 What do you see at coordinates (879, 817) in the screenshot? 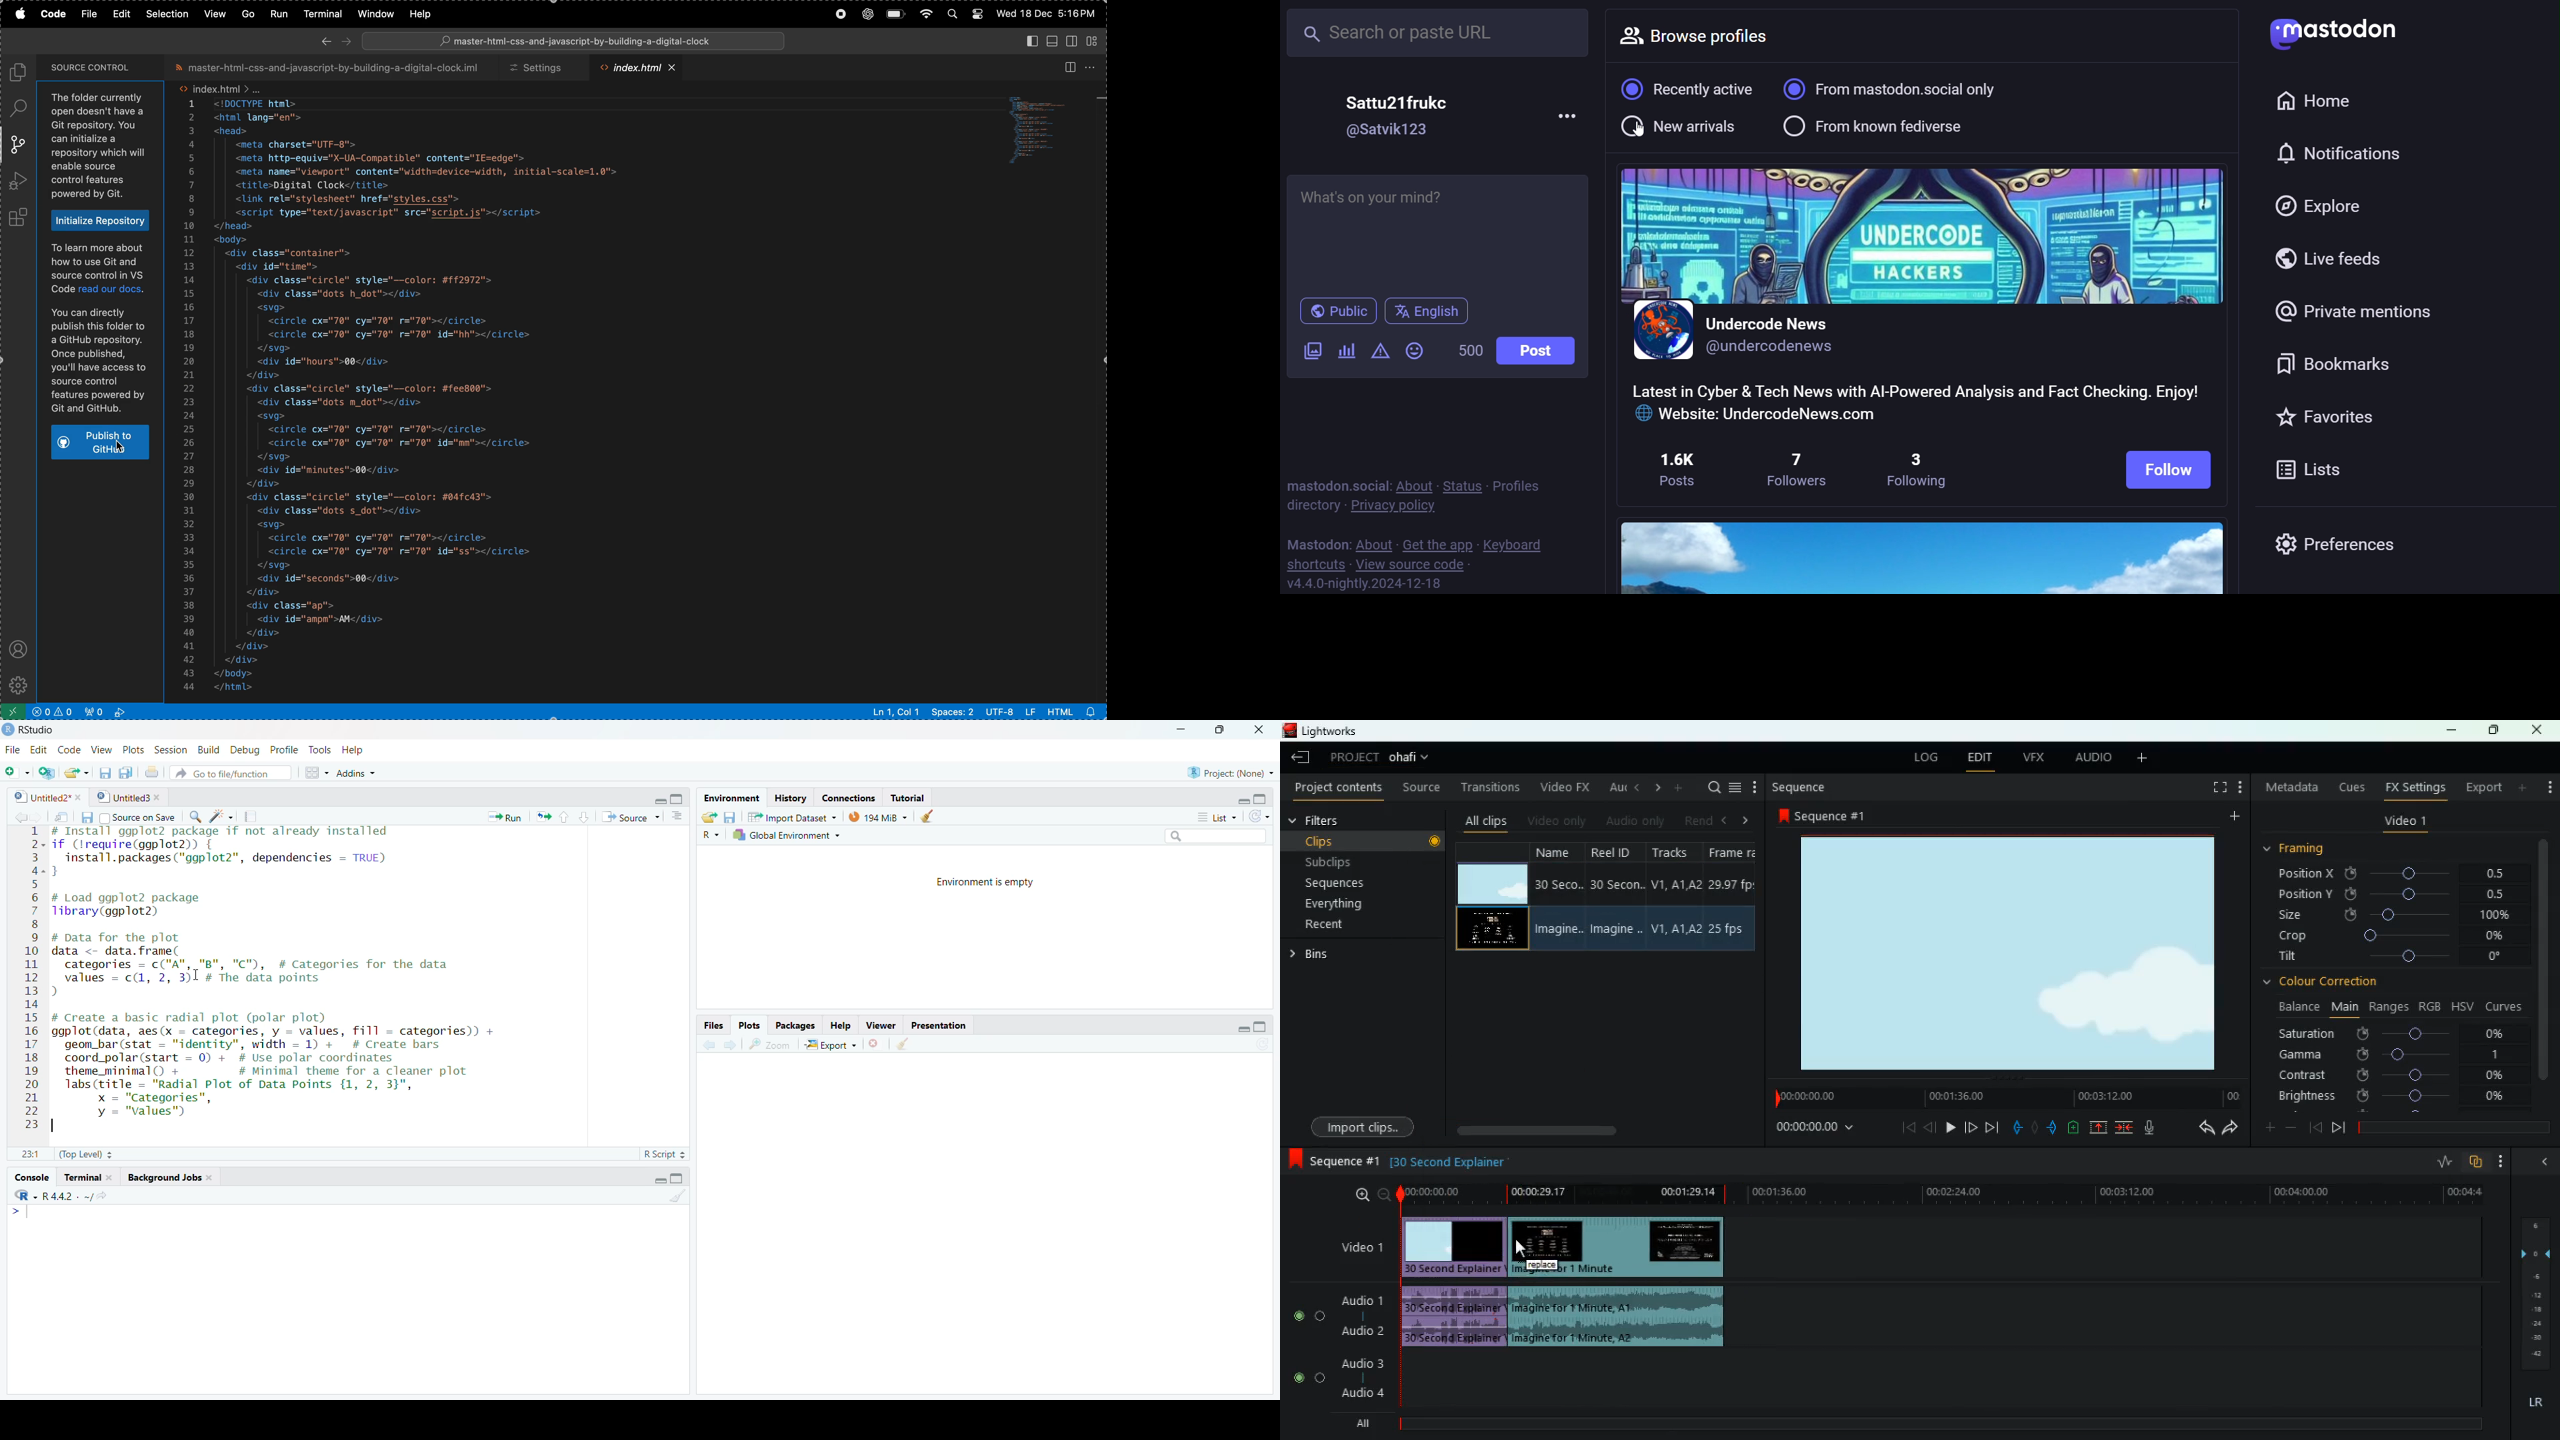
I see `194 MiB` at bounding box center [879, 817].